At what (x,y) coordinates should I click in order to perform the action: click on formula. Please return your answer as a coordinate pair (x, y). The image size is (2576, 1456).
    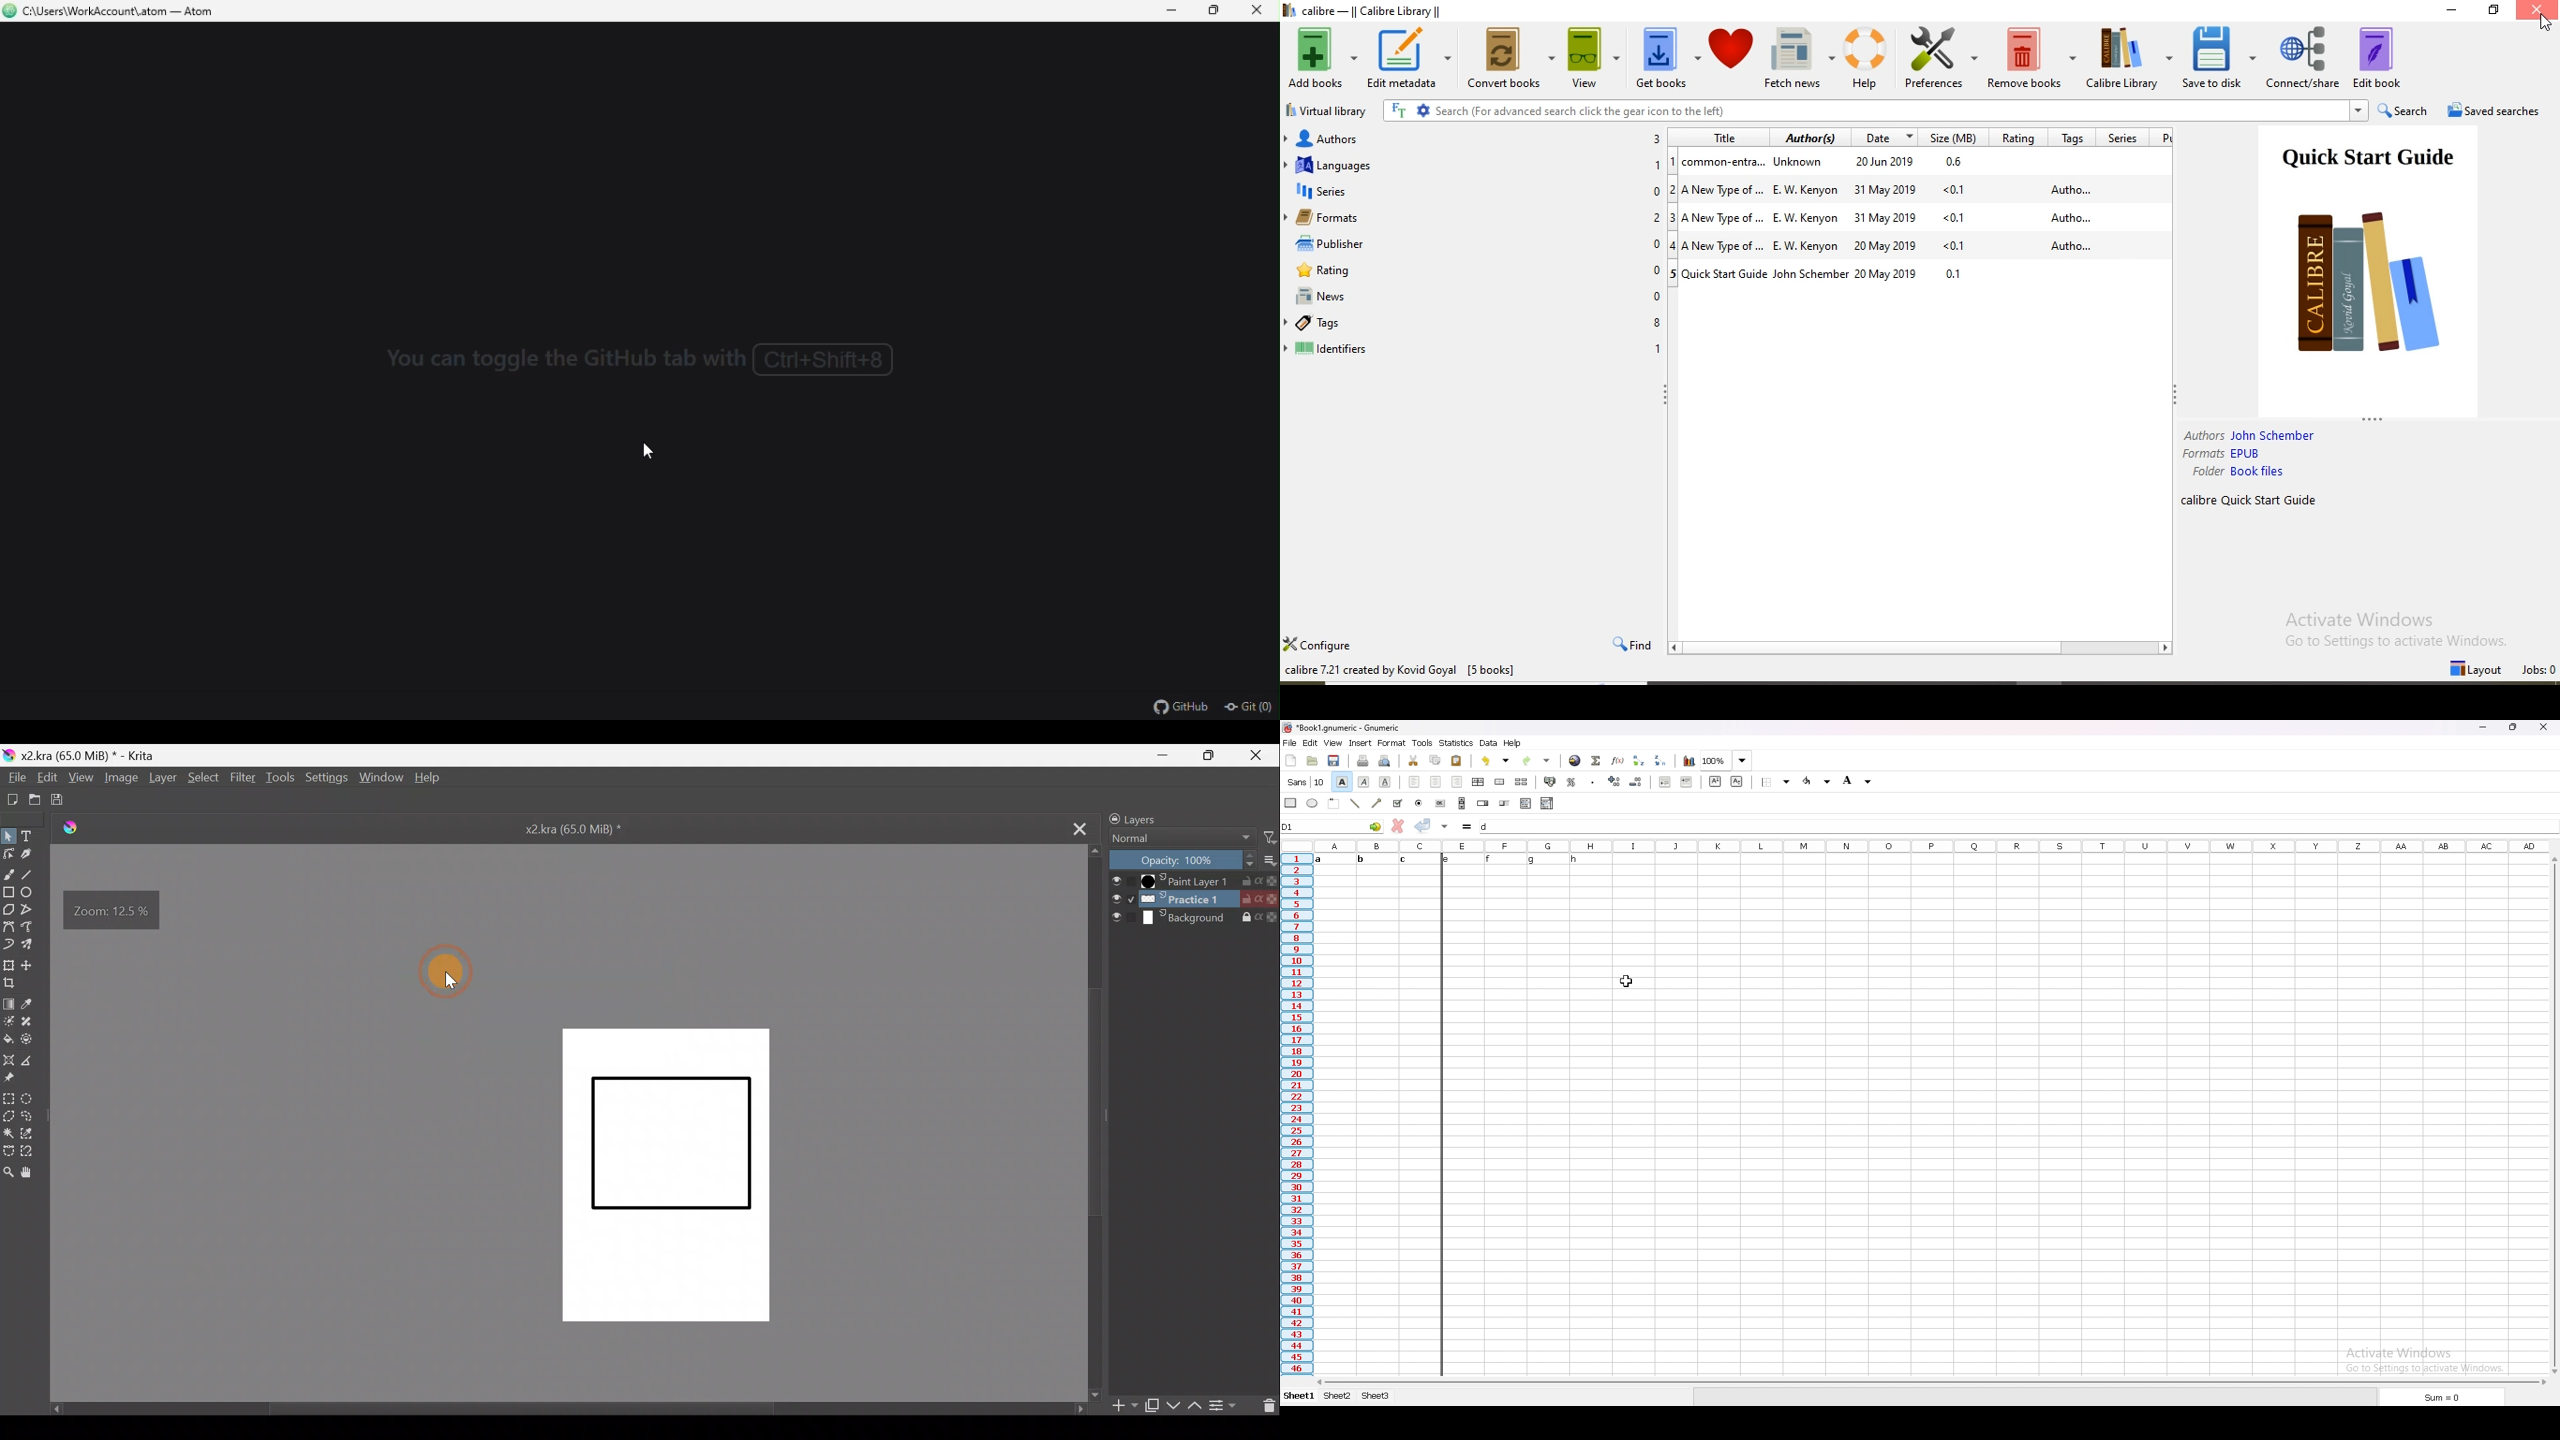
    Looking at the image, I should click on (1468, 827).